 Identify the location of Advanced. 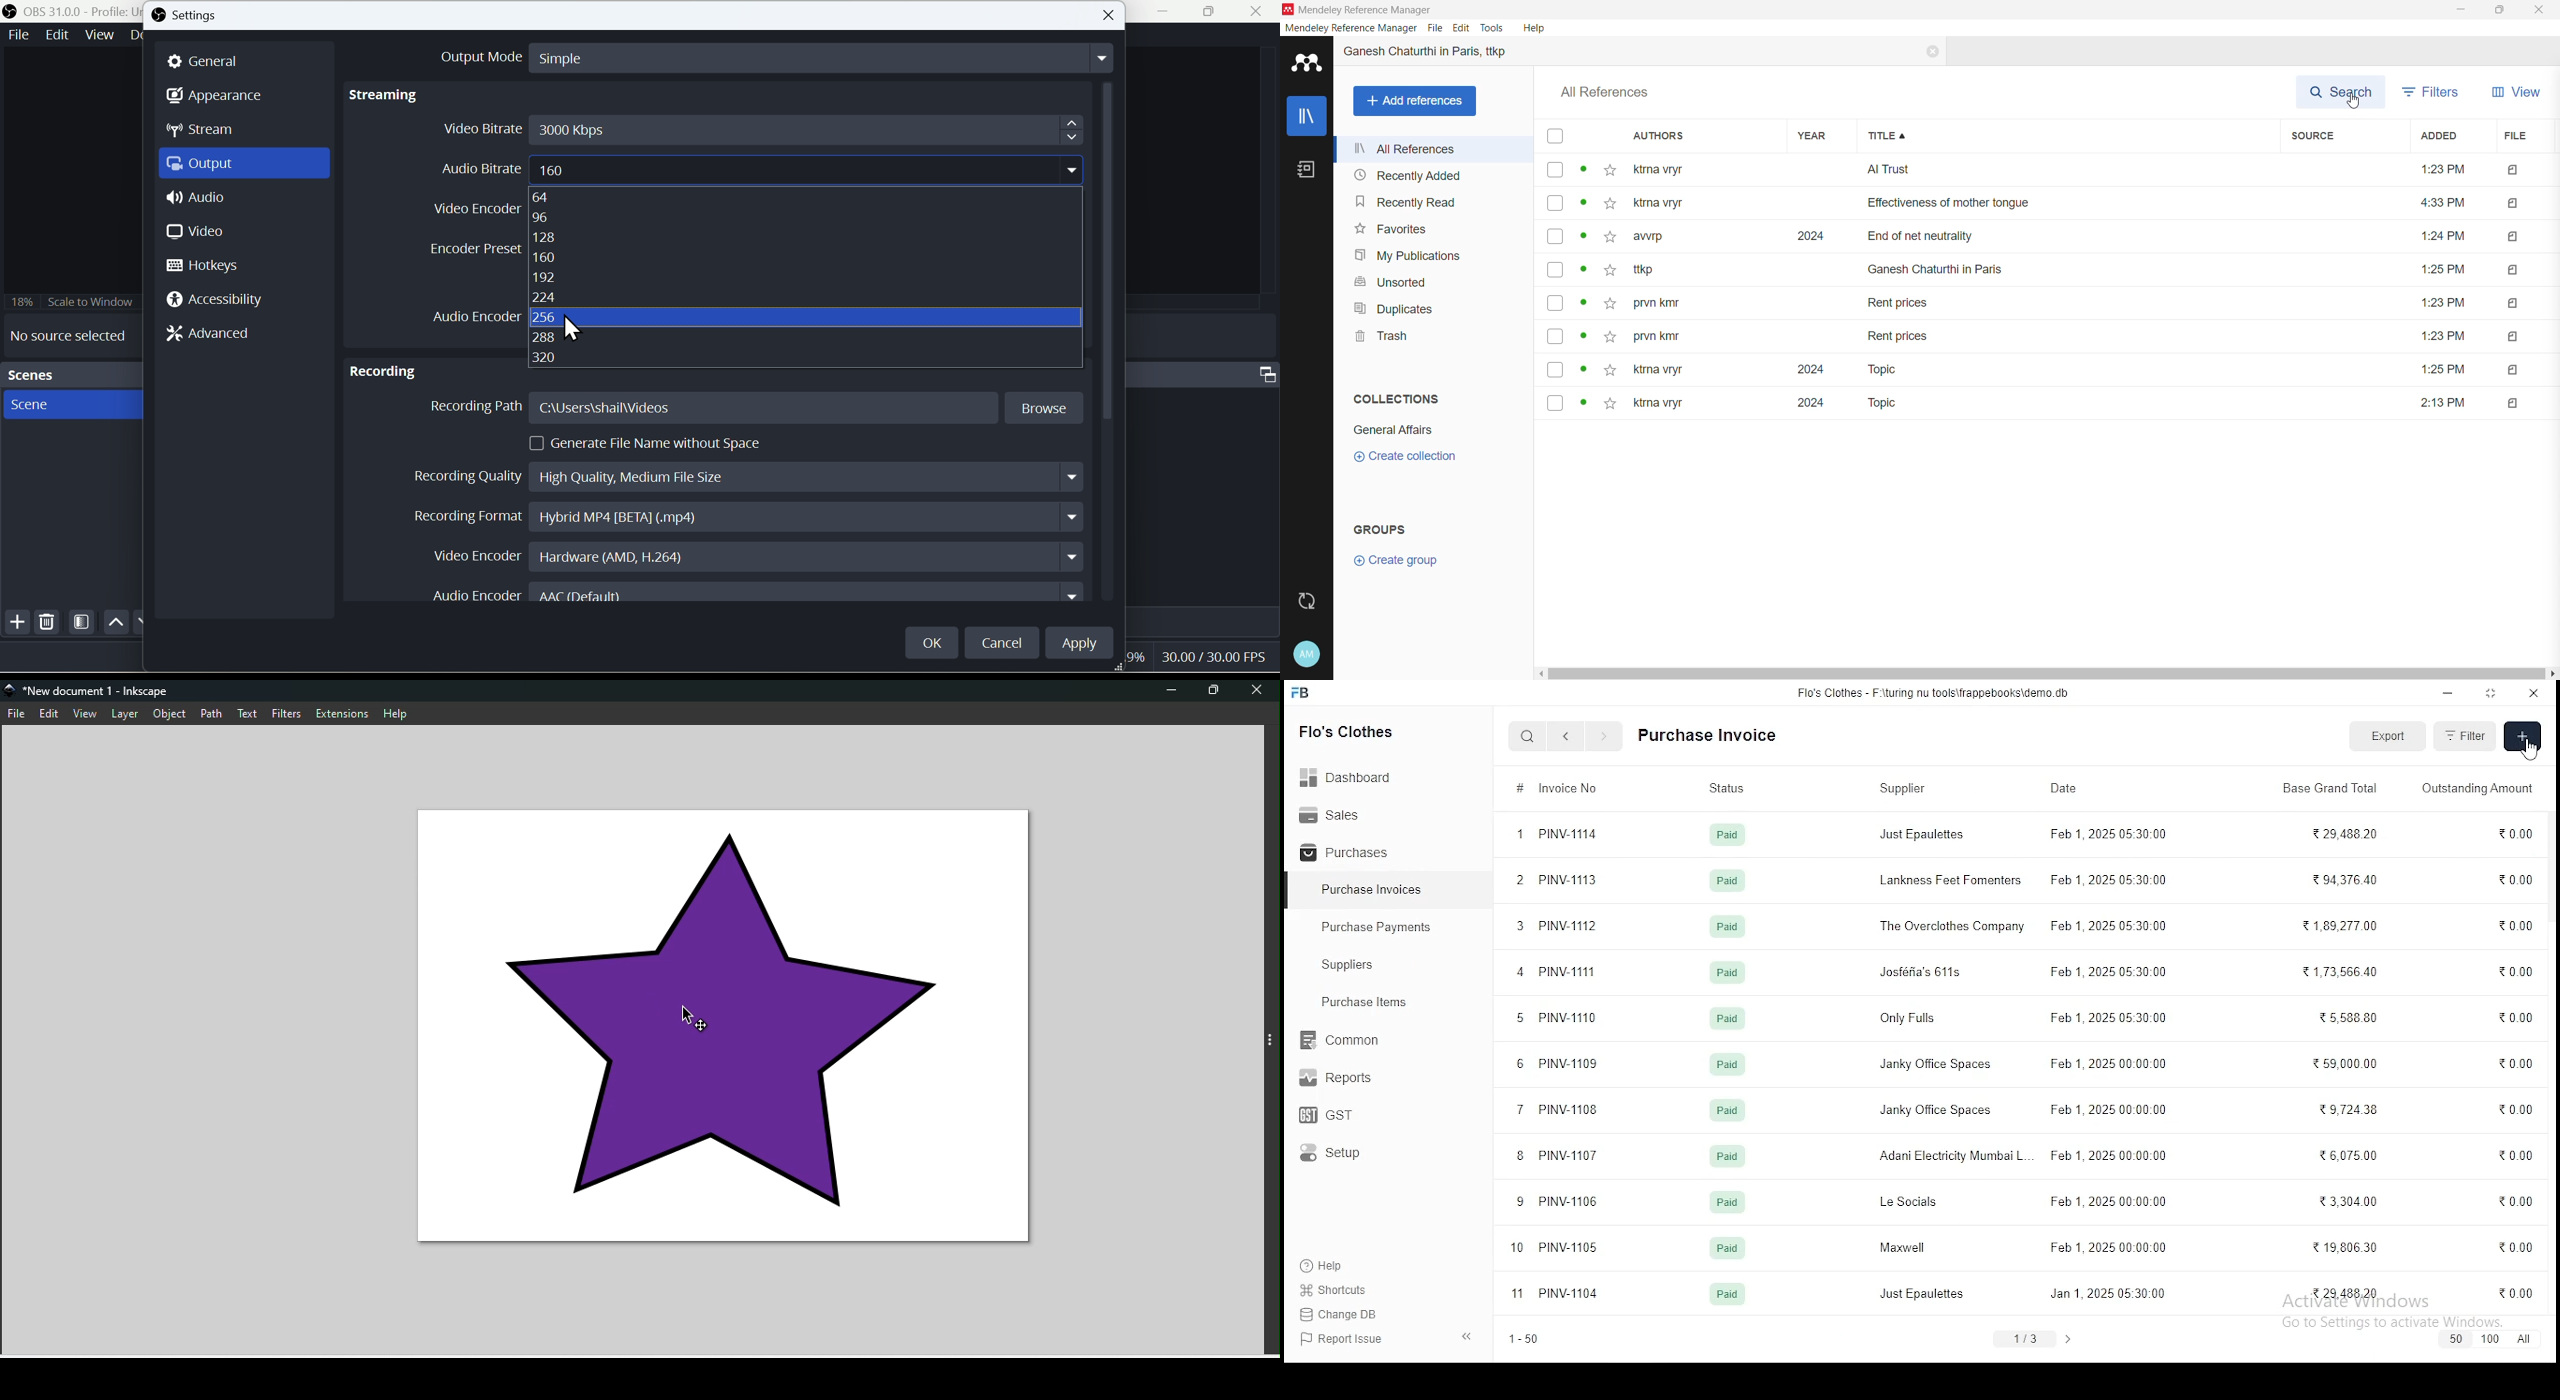
(218, 336).